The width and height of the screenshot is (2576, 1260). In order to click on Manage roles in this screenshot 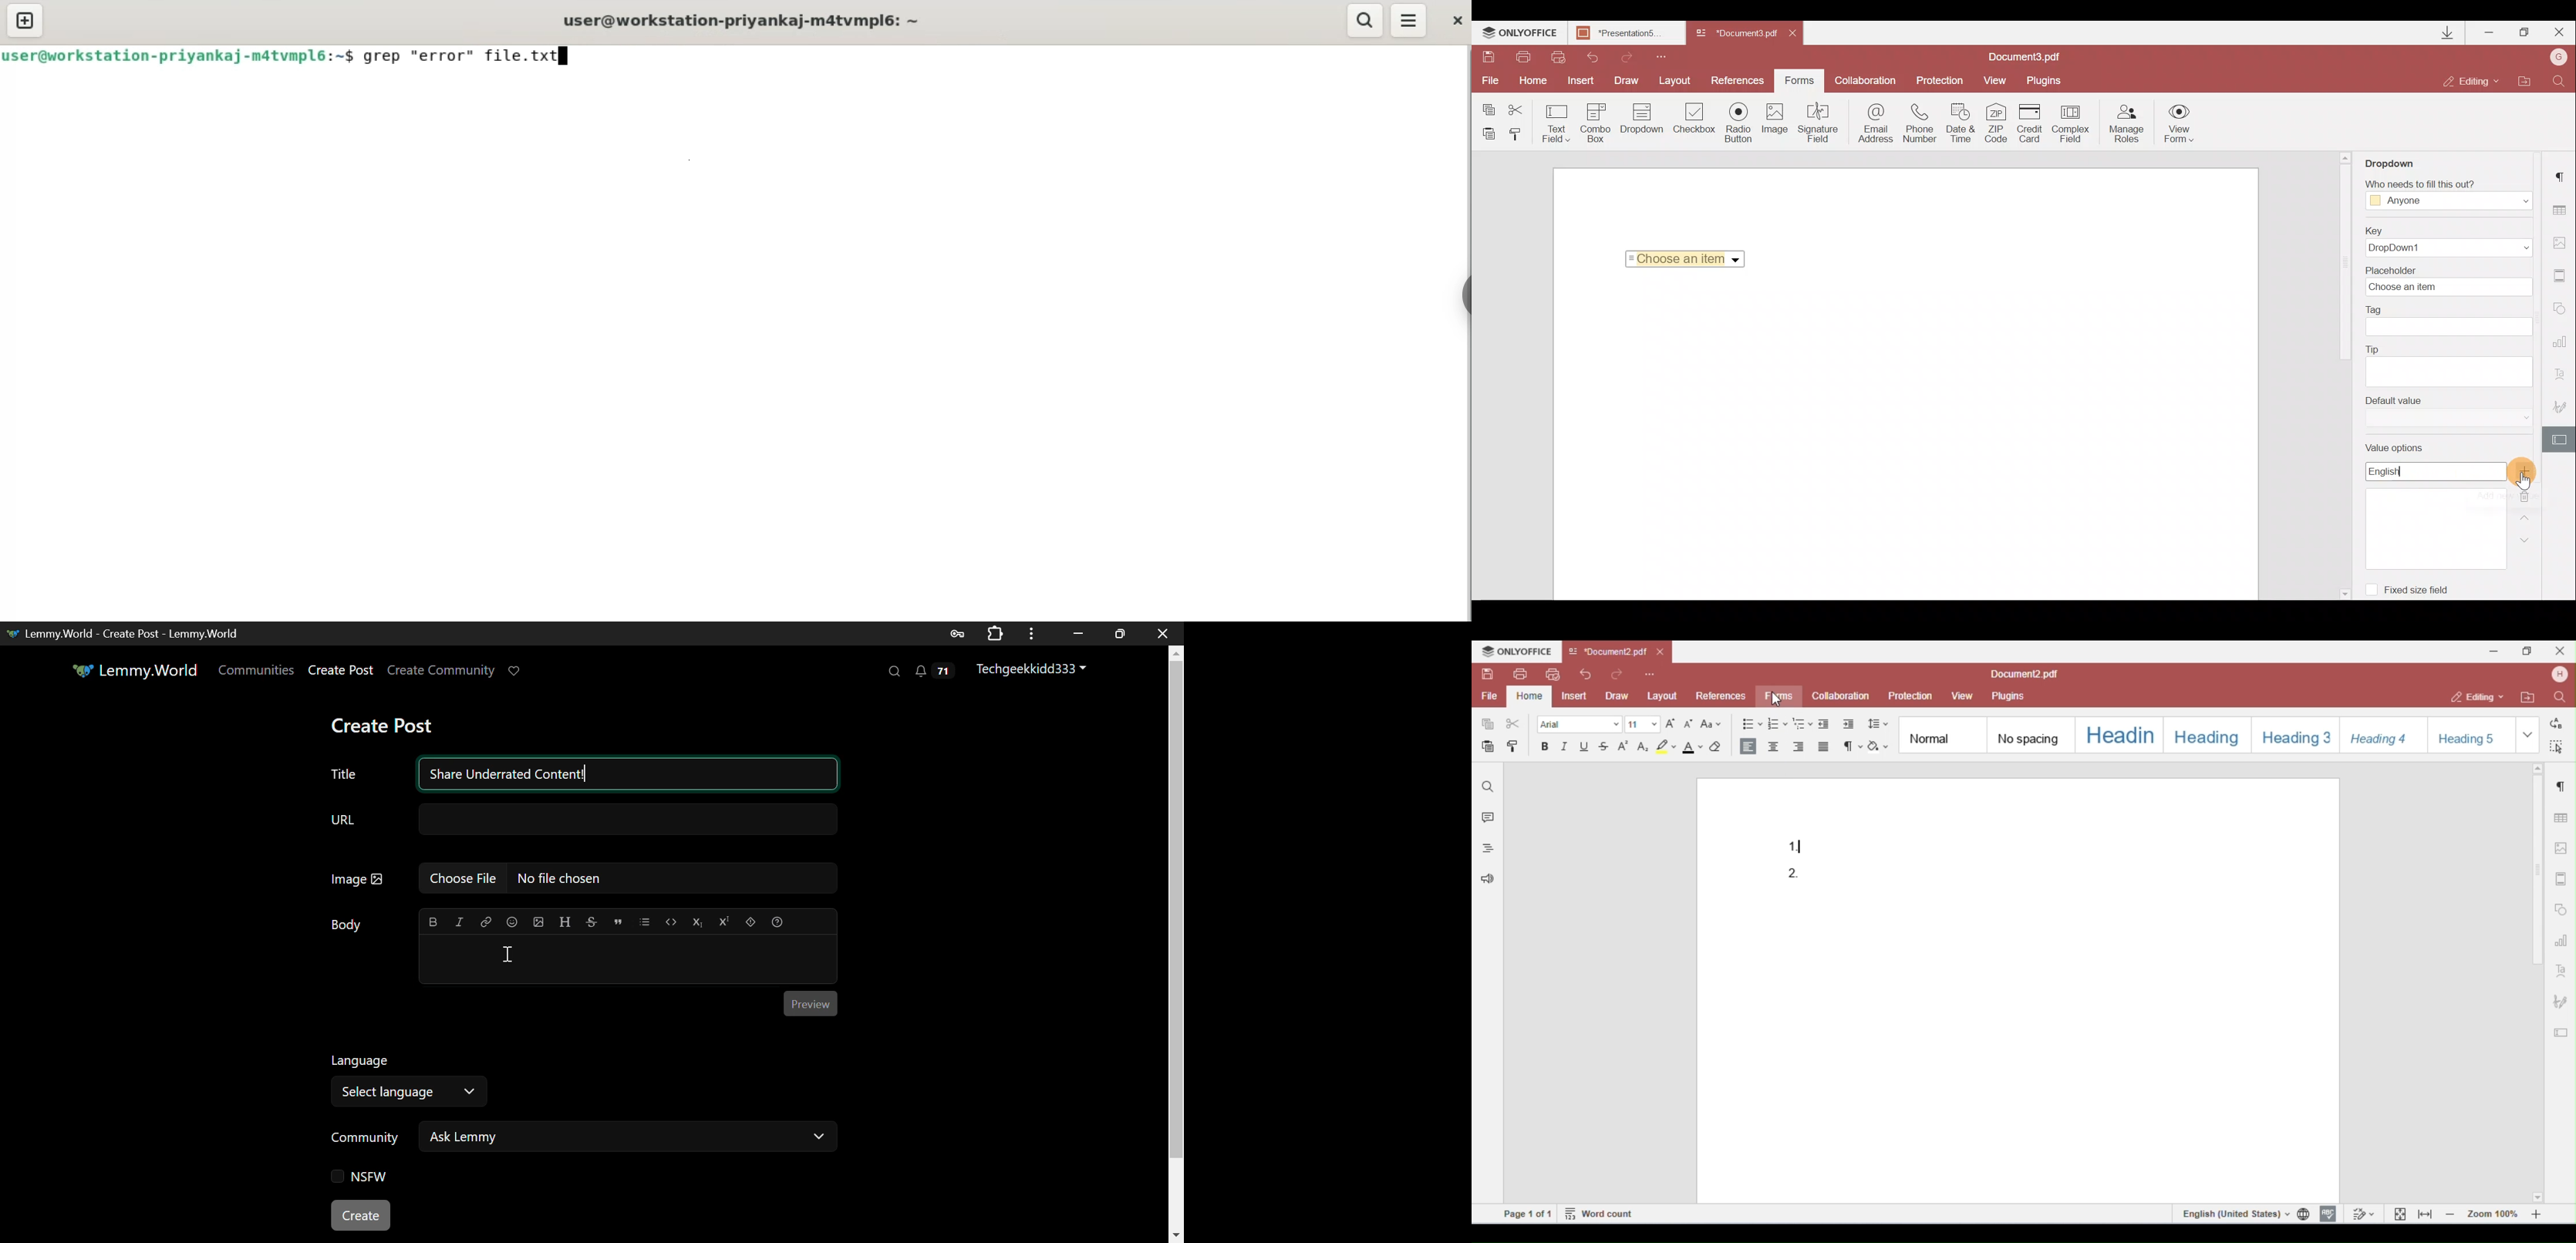, I will do `click(2127, 124)`.